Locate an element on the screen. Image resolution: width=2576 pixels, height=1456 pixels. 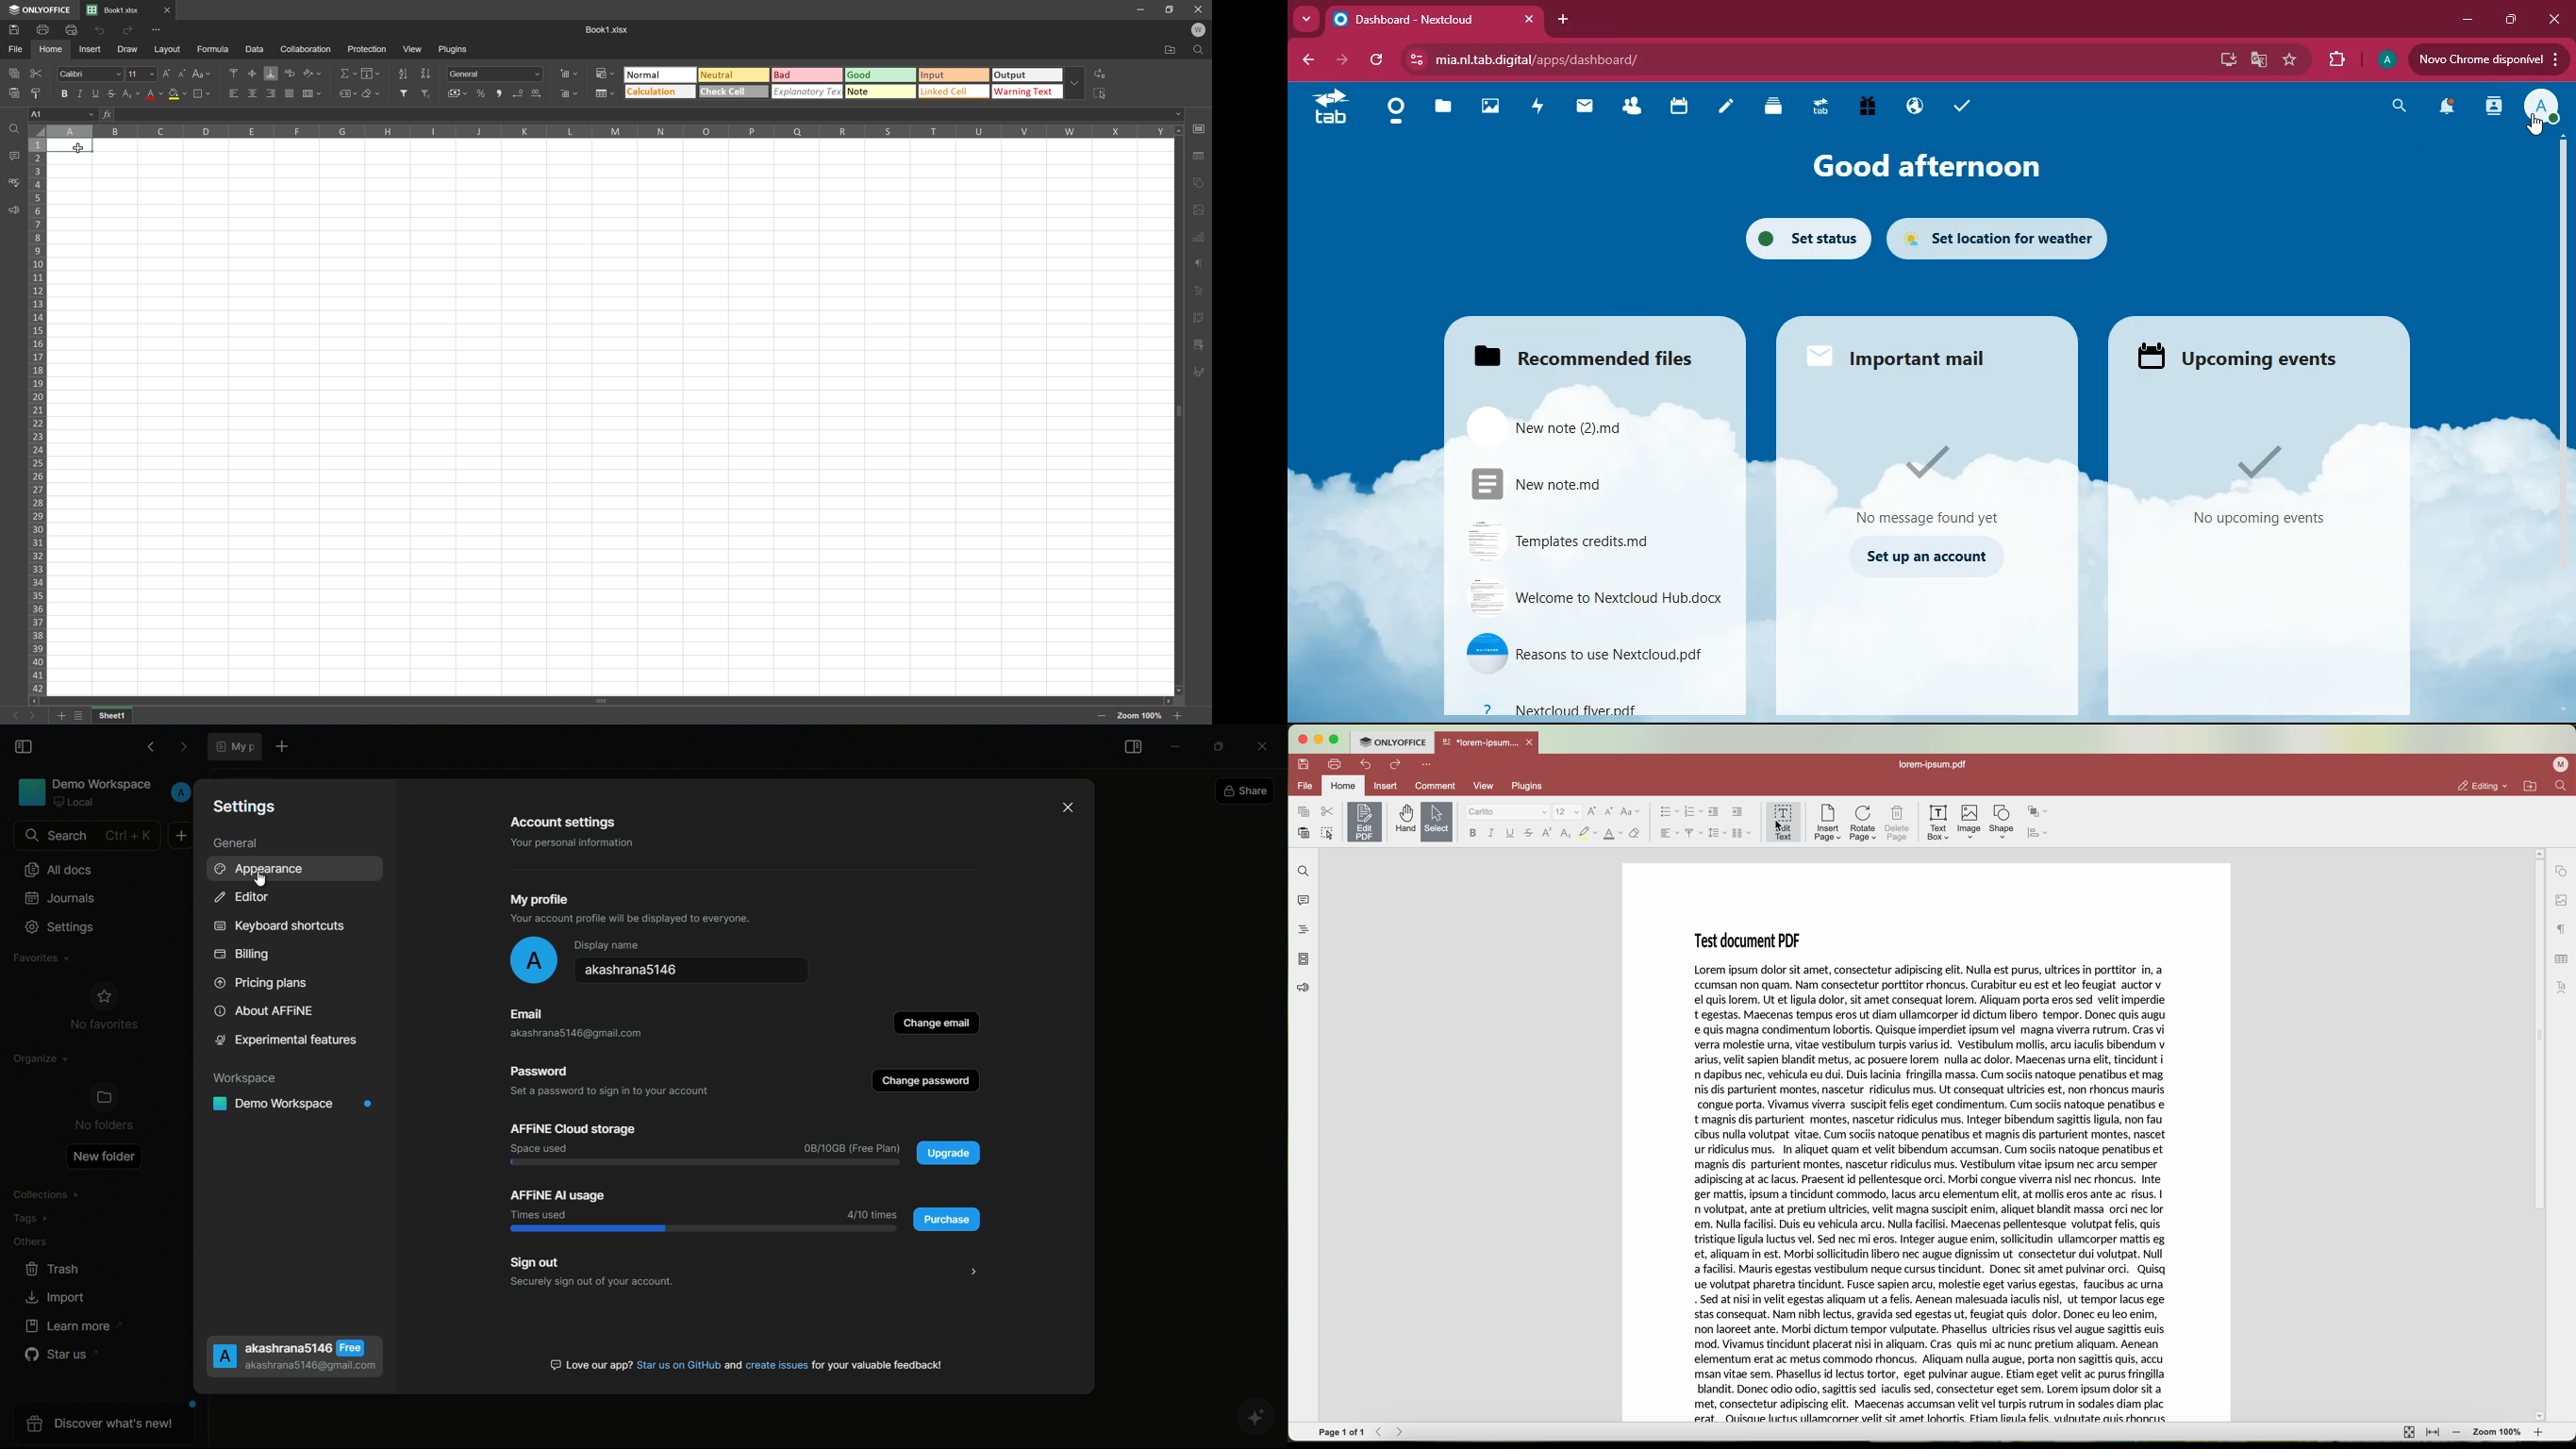
Copy is located at coordinates (14, 72).